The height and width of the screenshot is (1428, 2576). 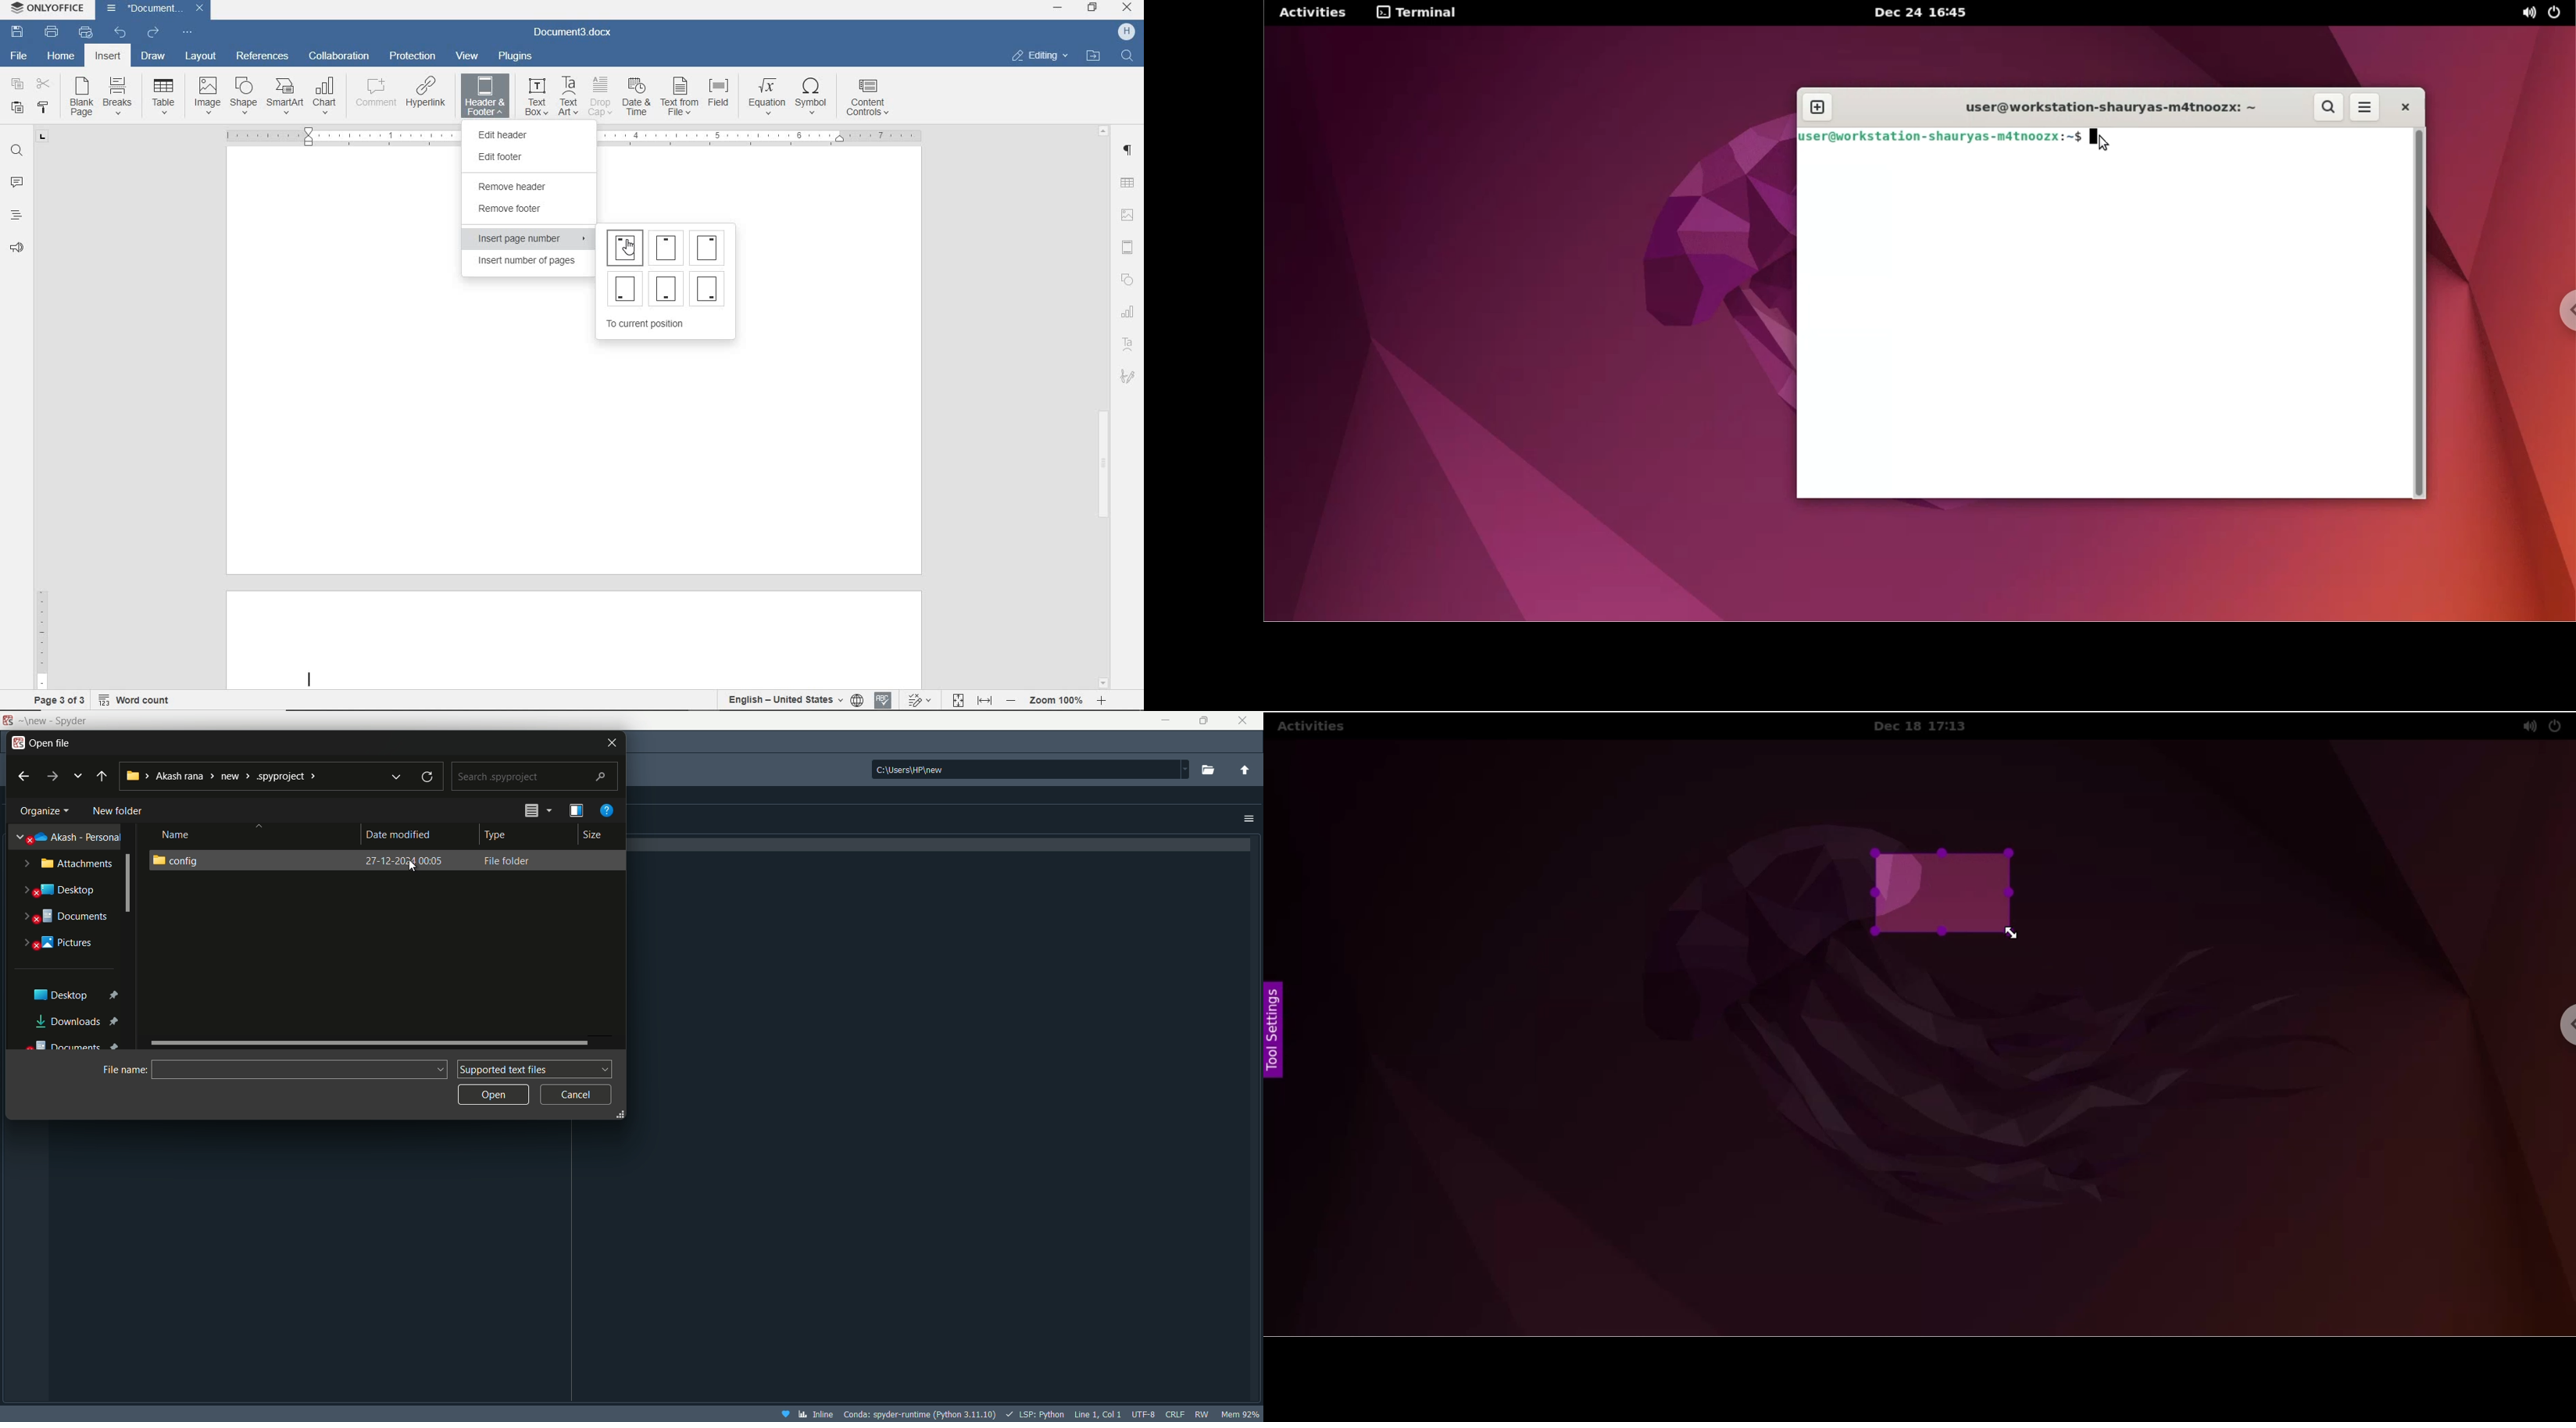 What do you see at coordinates (121, 98) in the screenshot?
I see `BREAKS` at bounding box center [121, 98].